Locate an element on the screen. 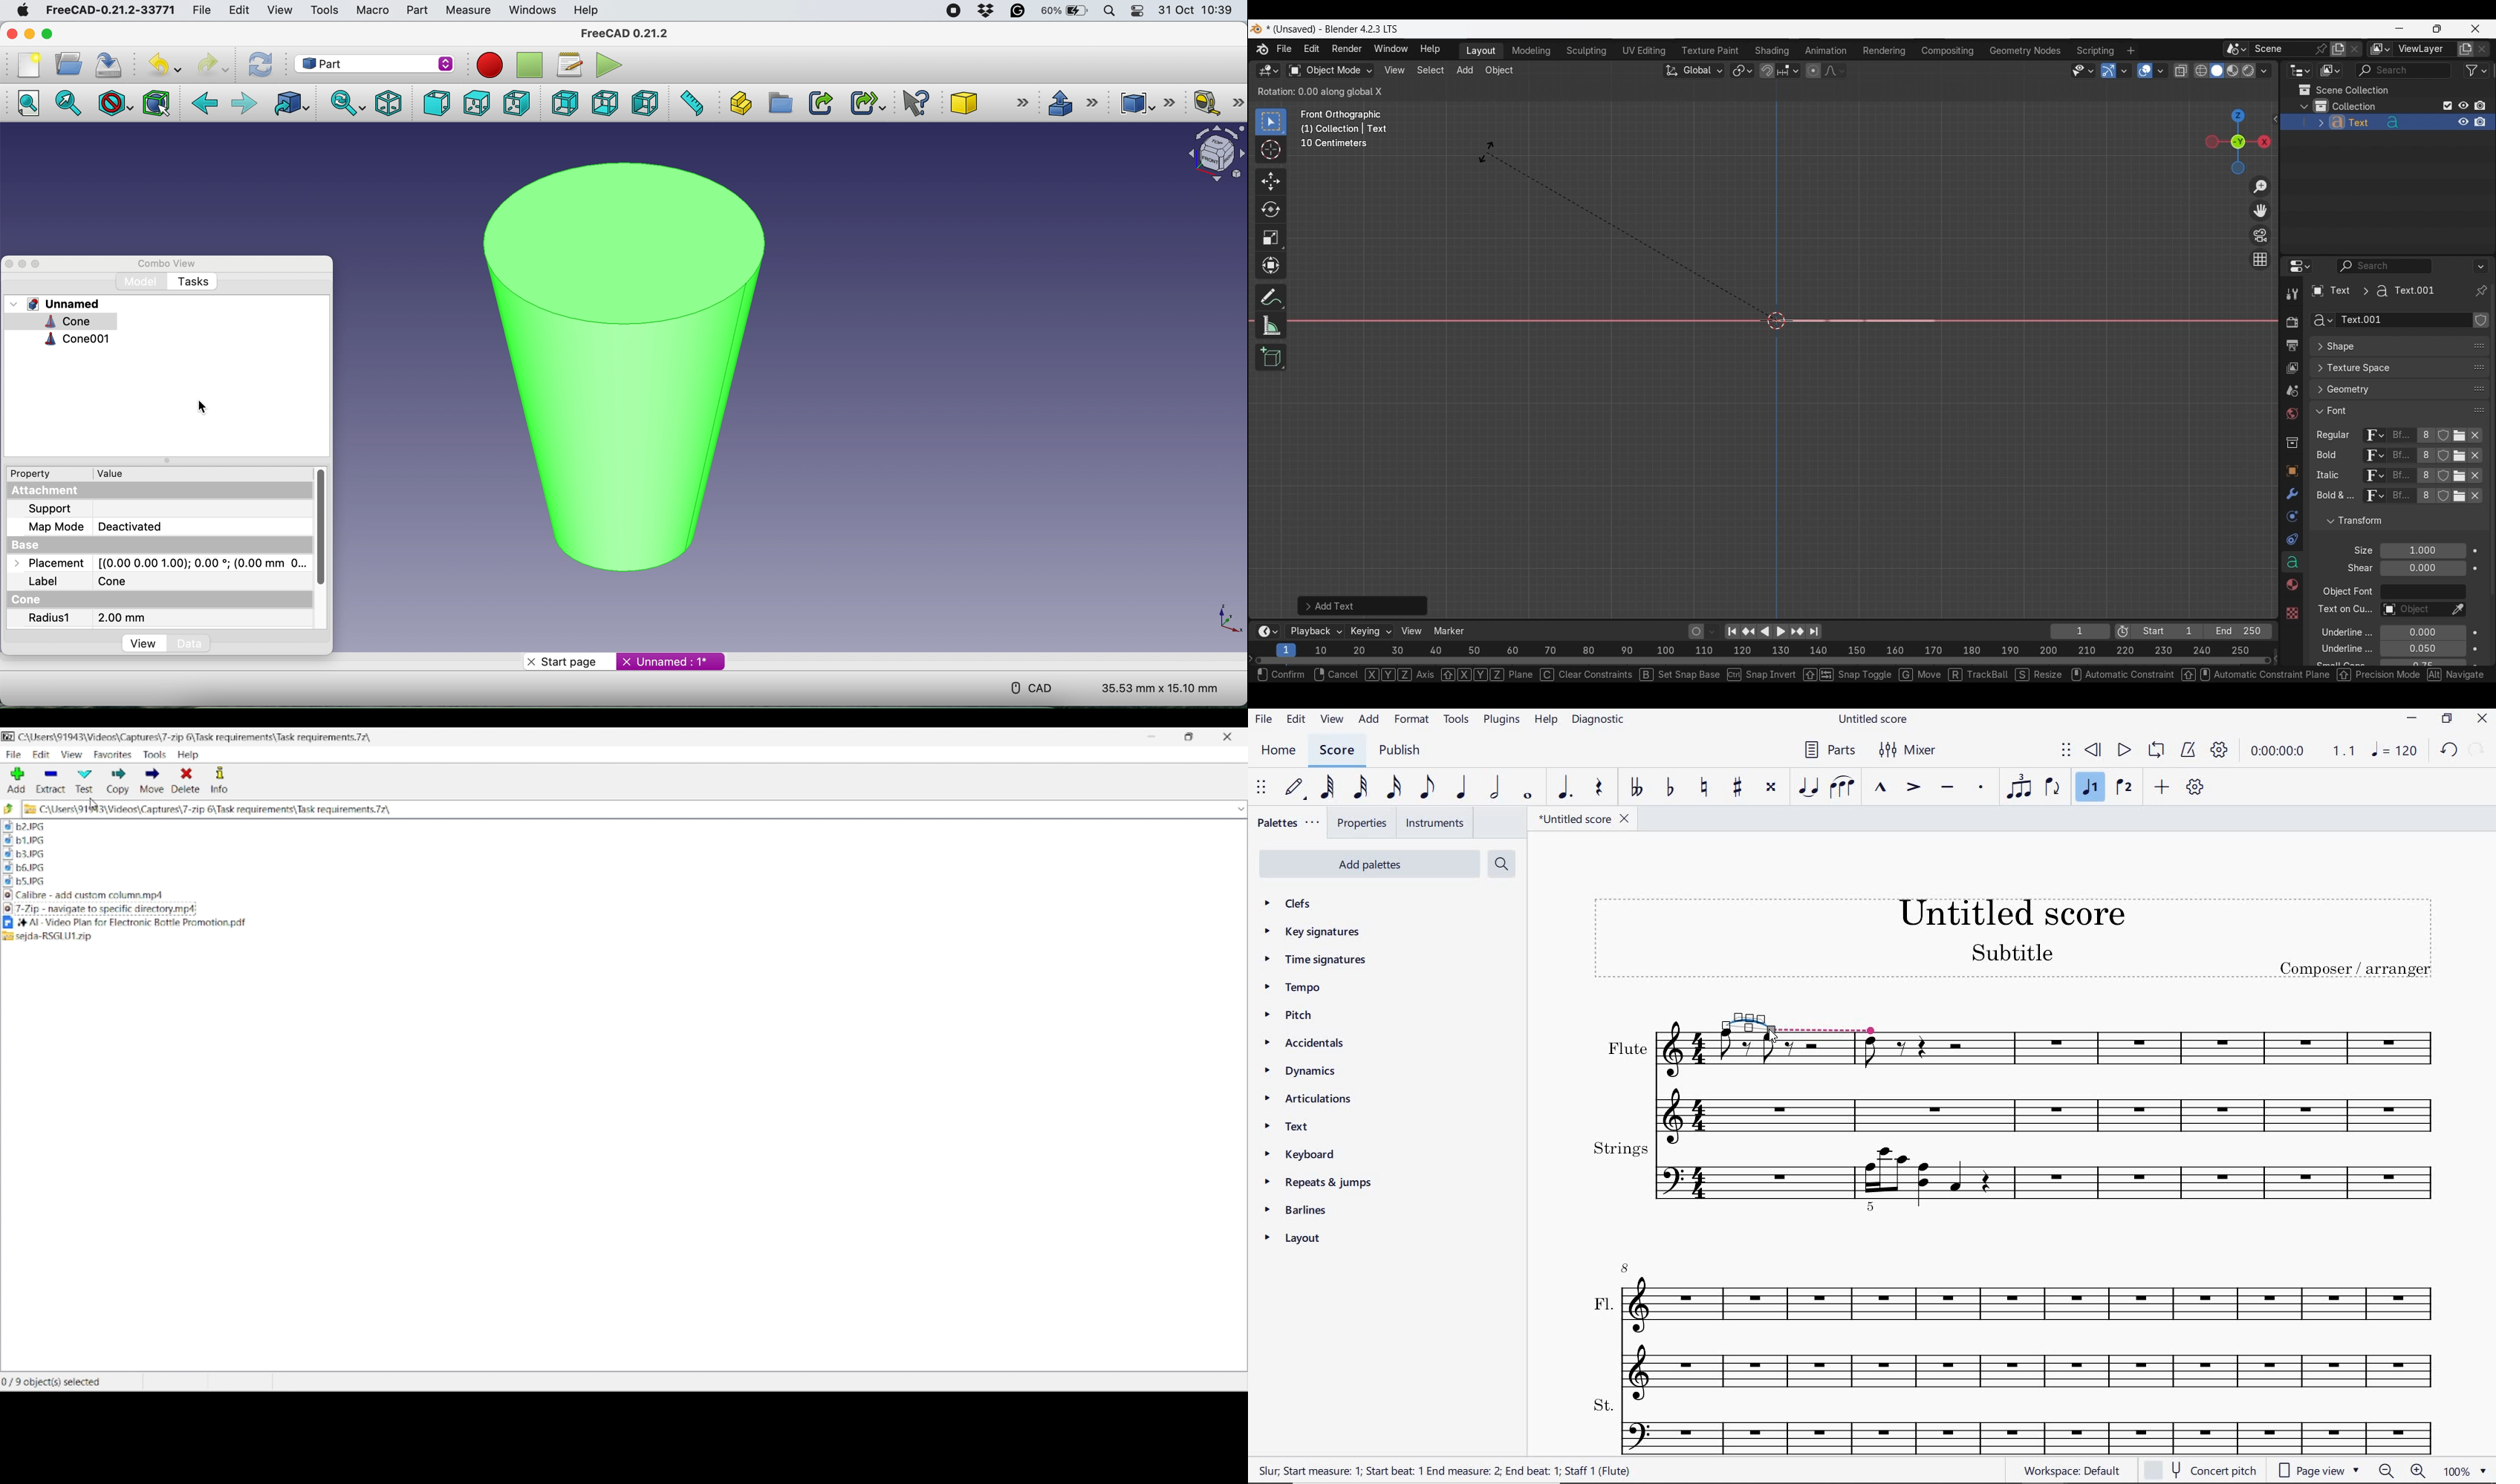 The height and width of the screenshot is (1484, 2520). Exclude from view layer is located at coordinates (2448, 105).